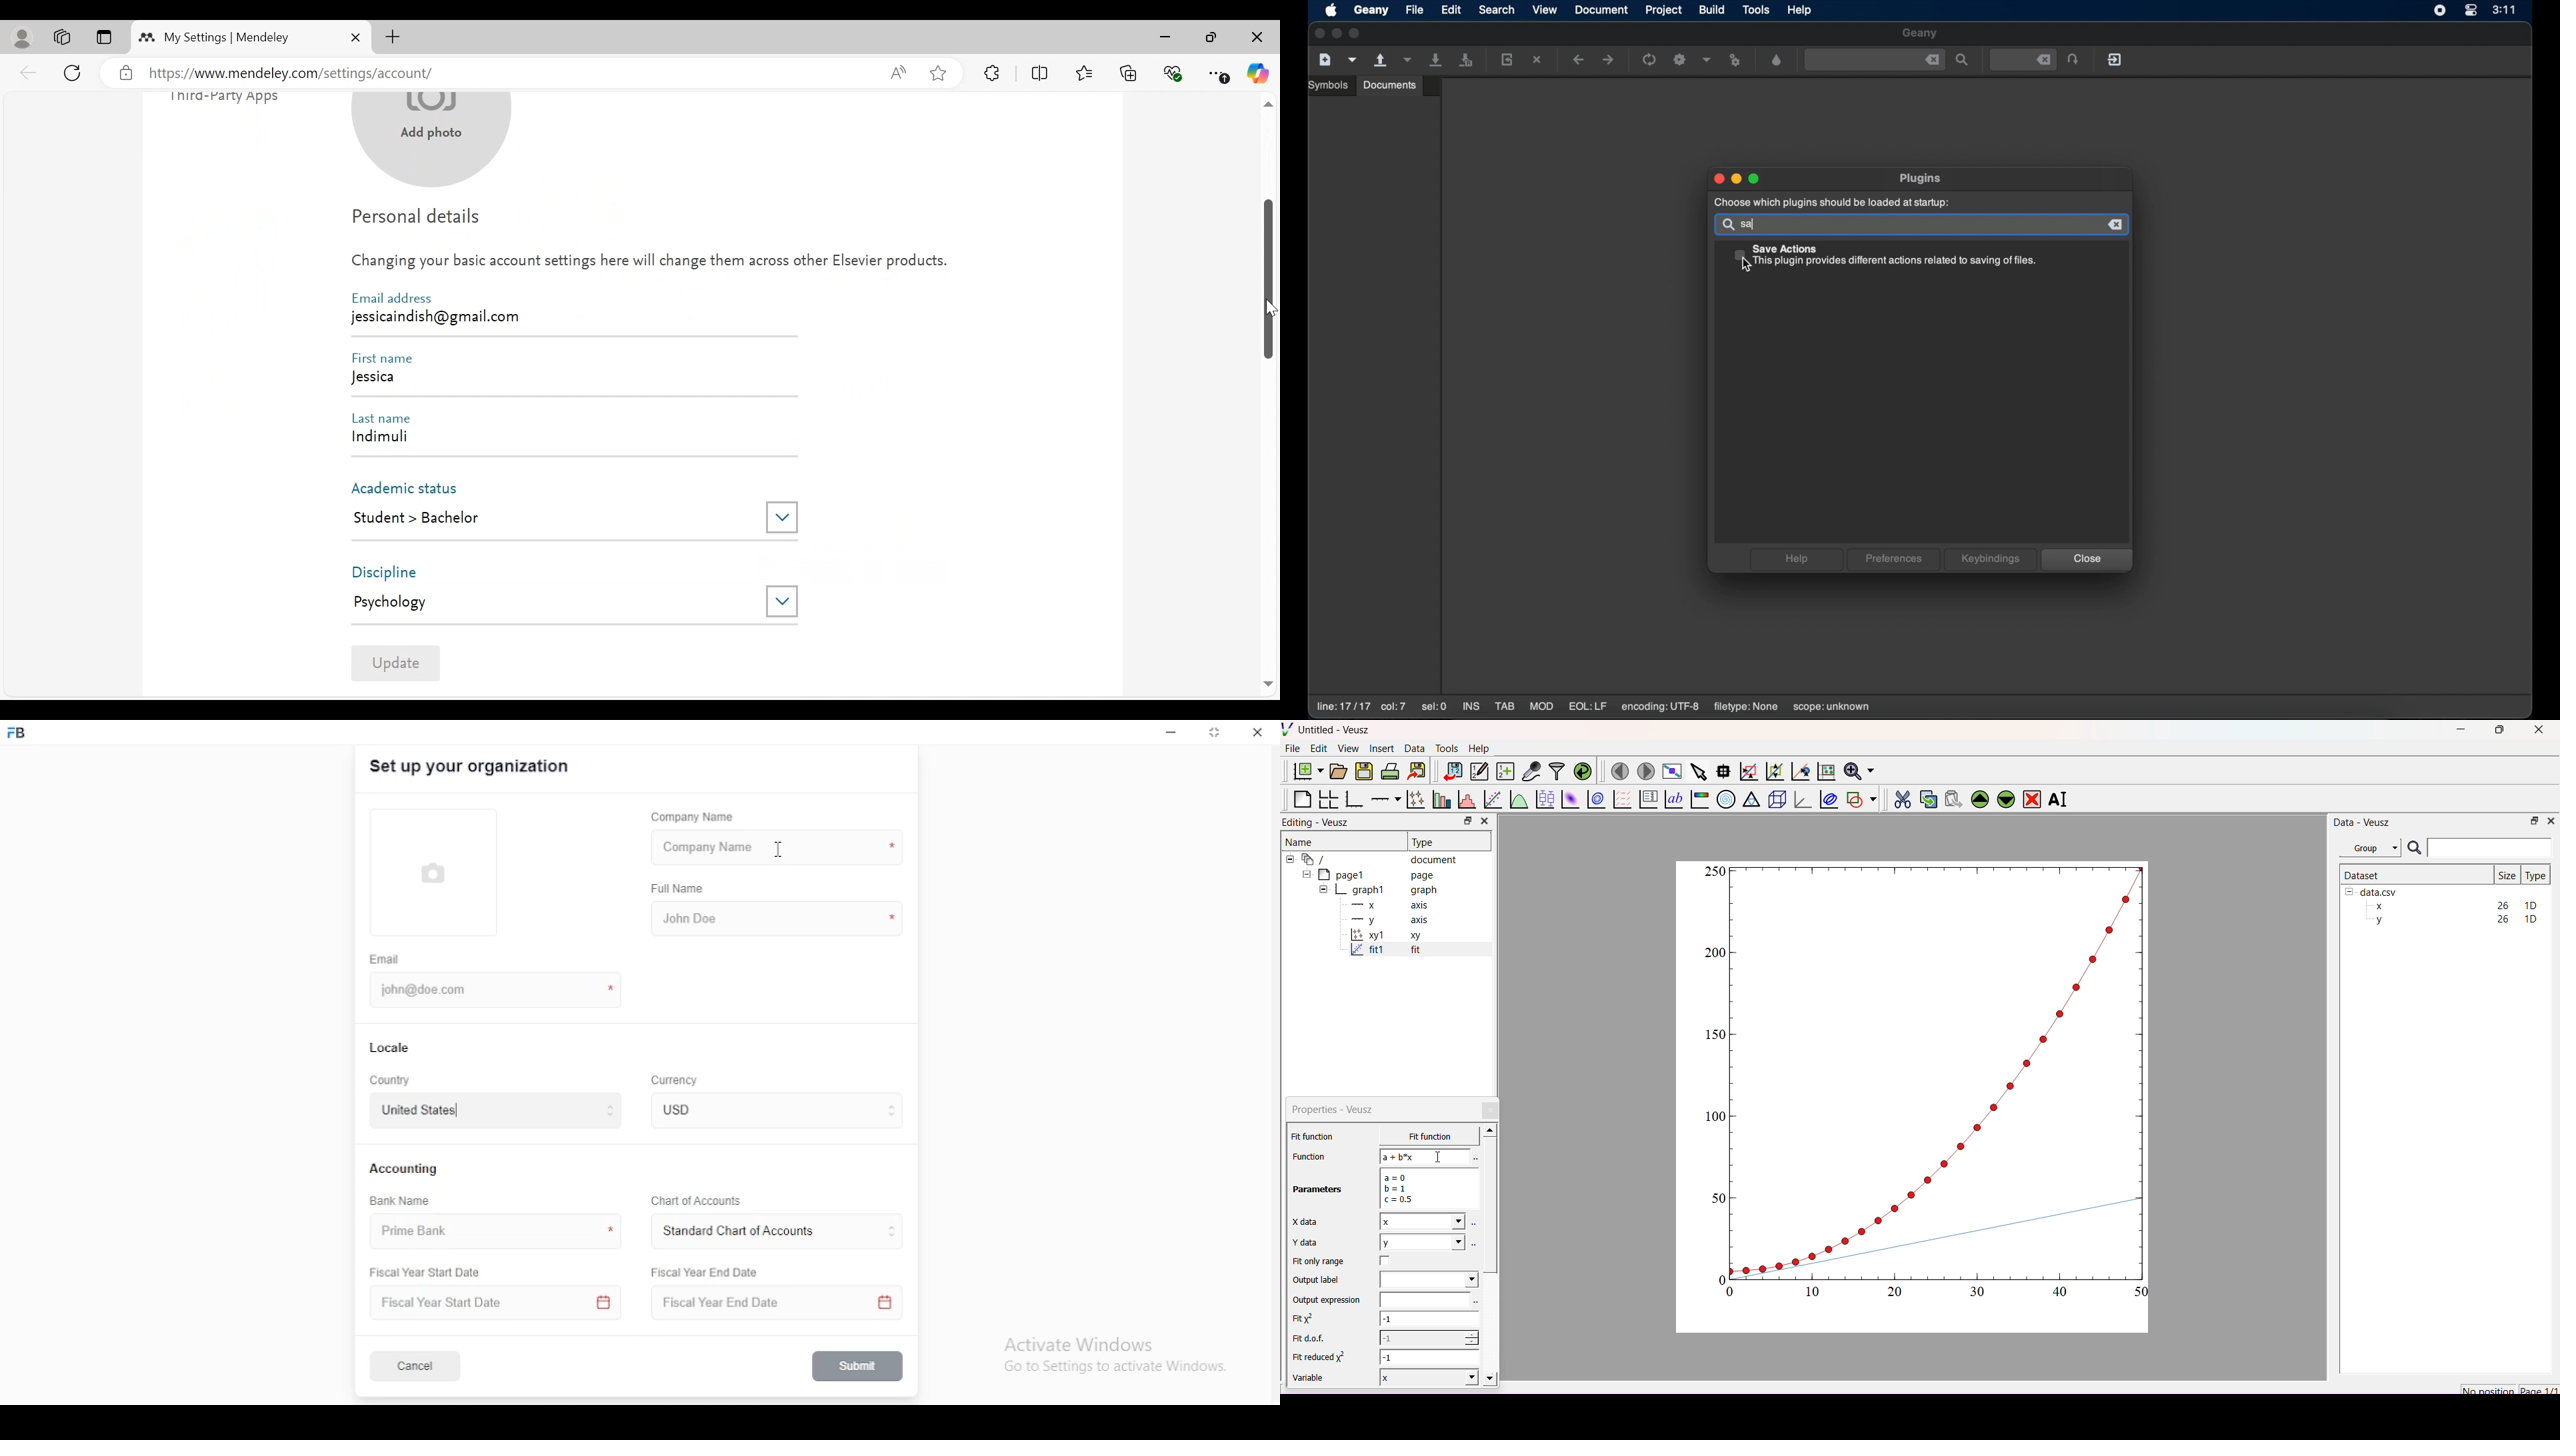  Describe the element at coordinates (937, 73) in the screenshot. I see `Add this page to Favorites` at that location.